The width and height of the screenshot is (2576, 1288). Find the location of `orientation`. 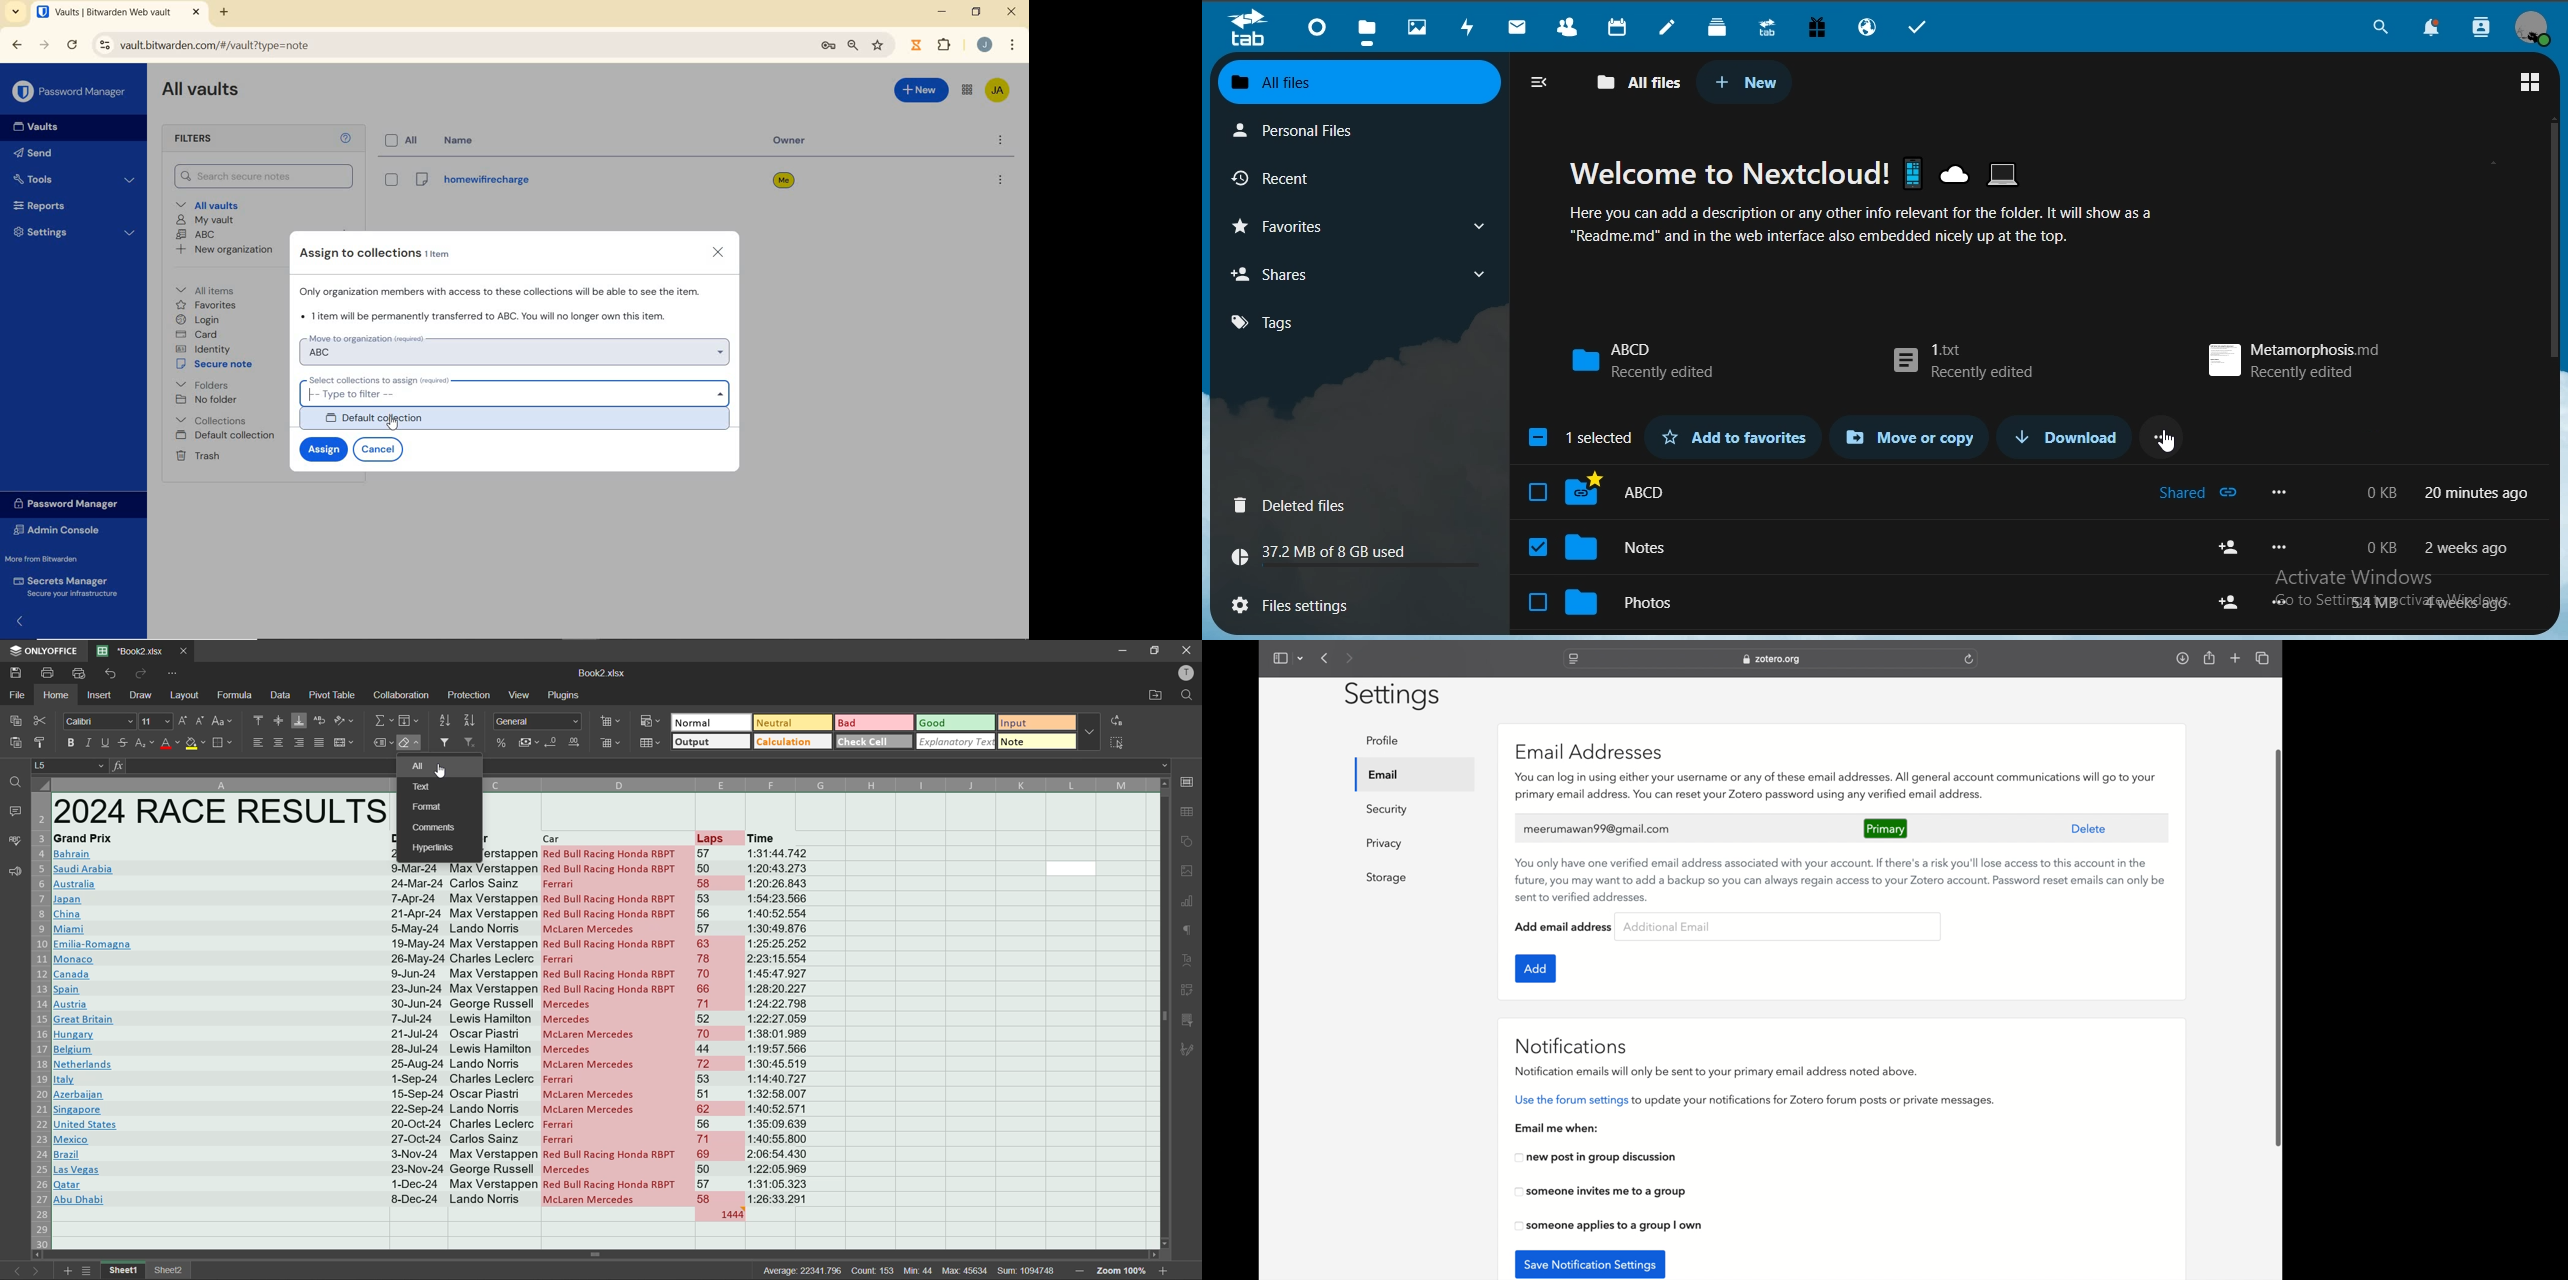

orientation is located at coordinates (346, 722).